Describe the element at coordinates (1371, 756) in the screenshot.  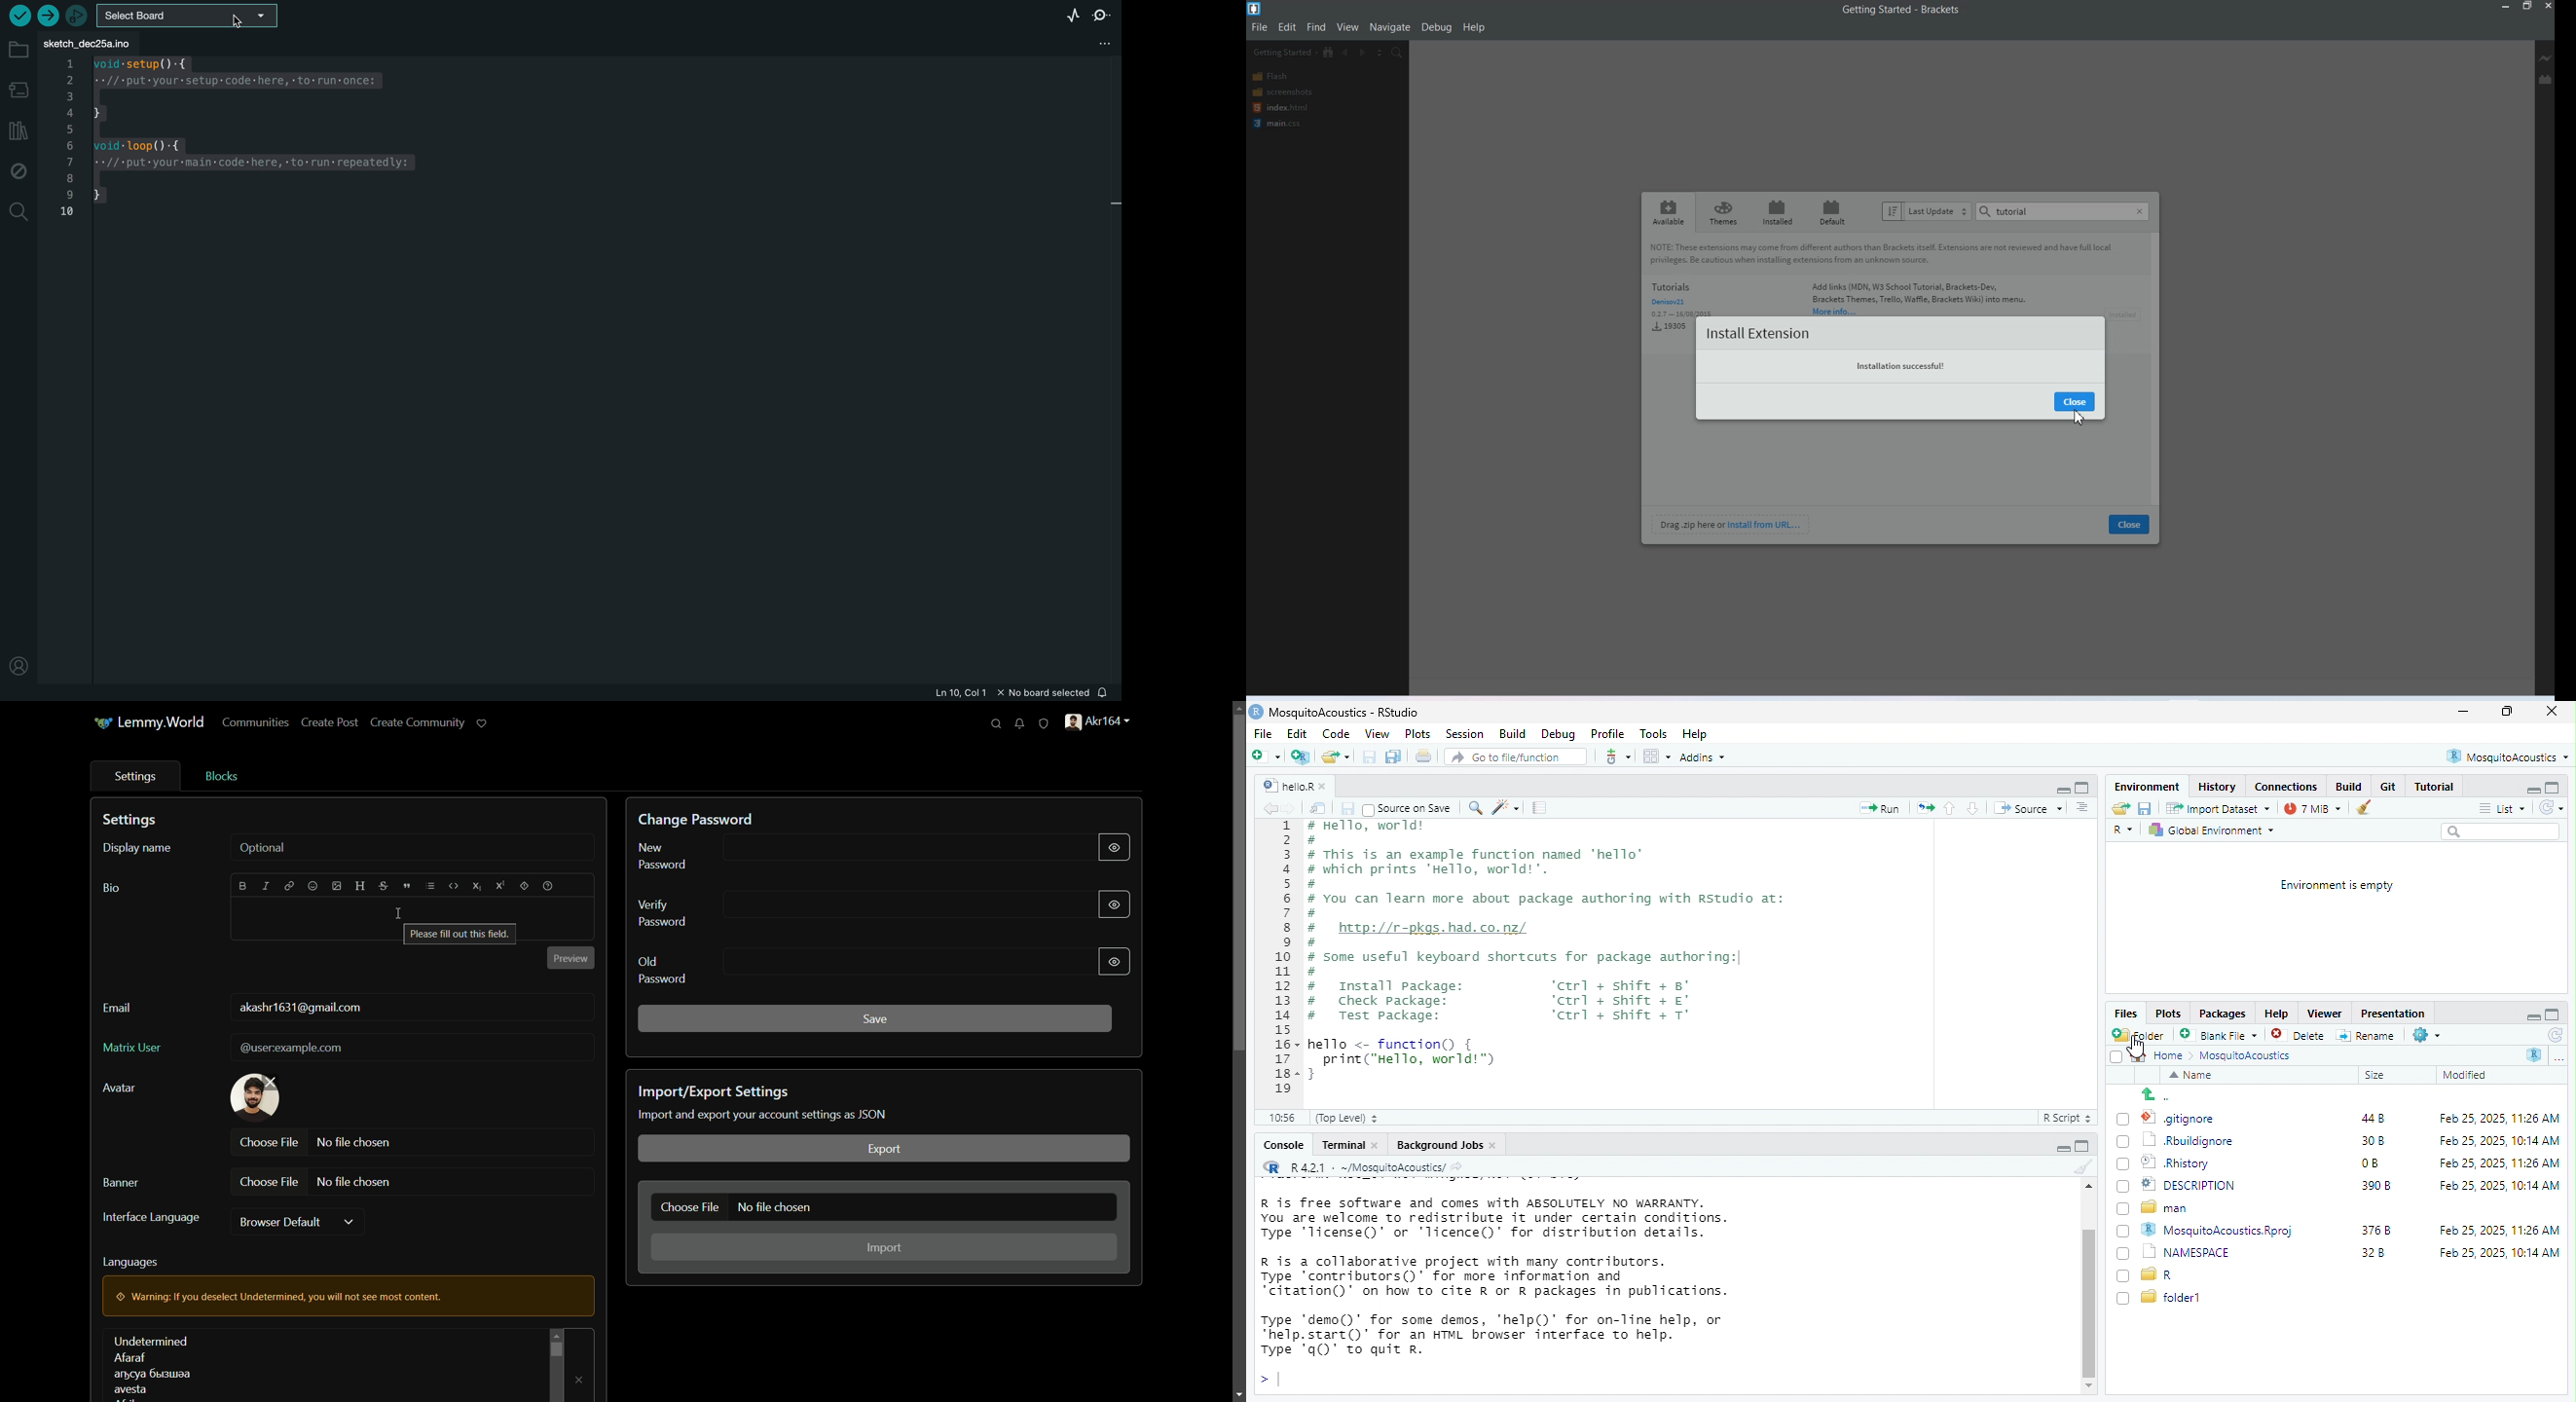
I see `save current document` at that location.